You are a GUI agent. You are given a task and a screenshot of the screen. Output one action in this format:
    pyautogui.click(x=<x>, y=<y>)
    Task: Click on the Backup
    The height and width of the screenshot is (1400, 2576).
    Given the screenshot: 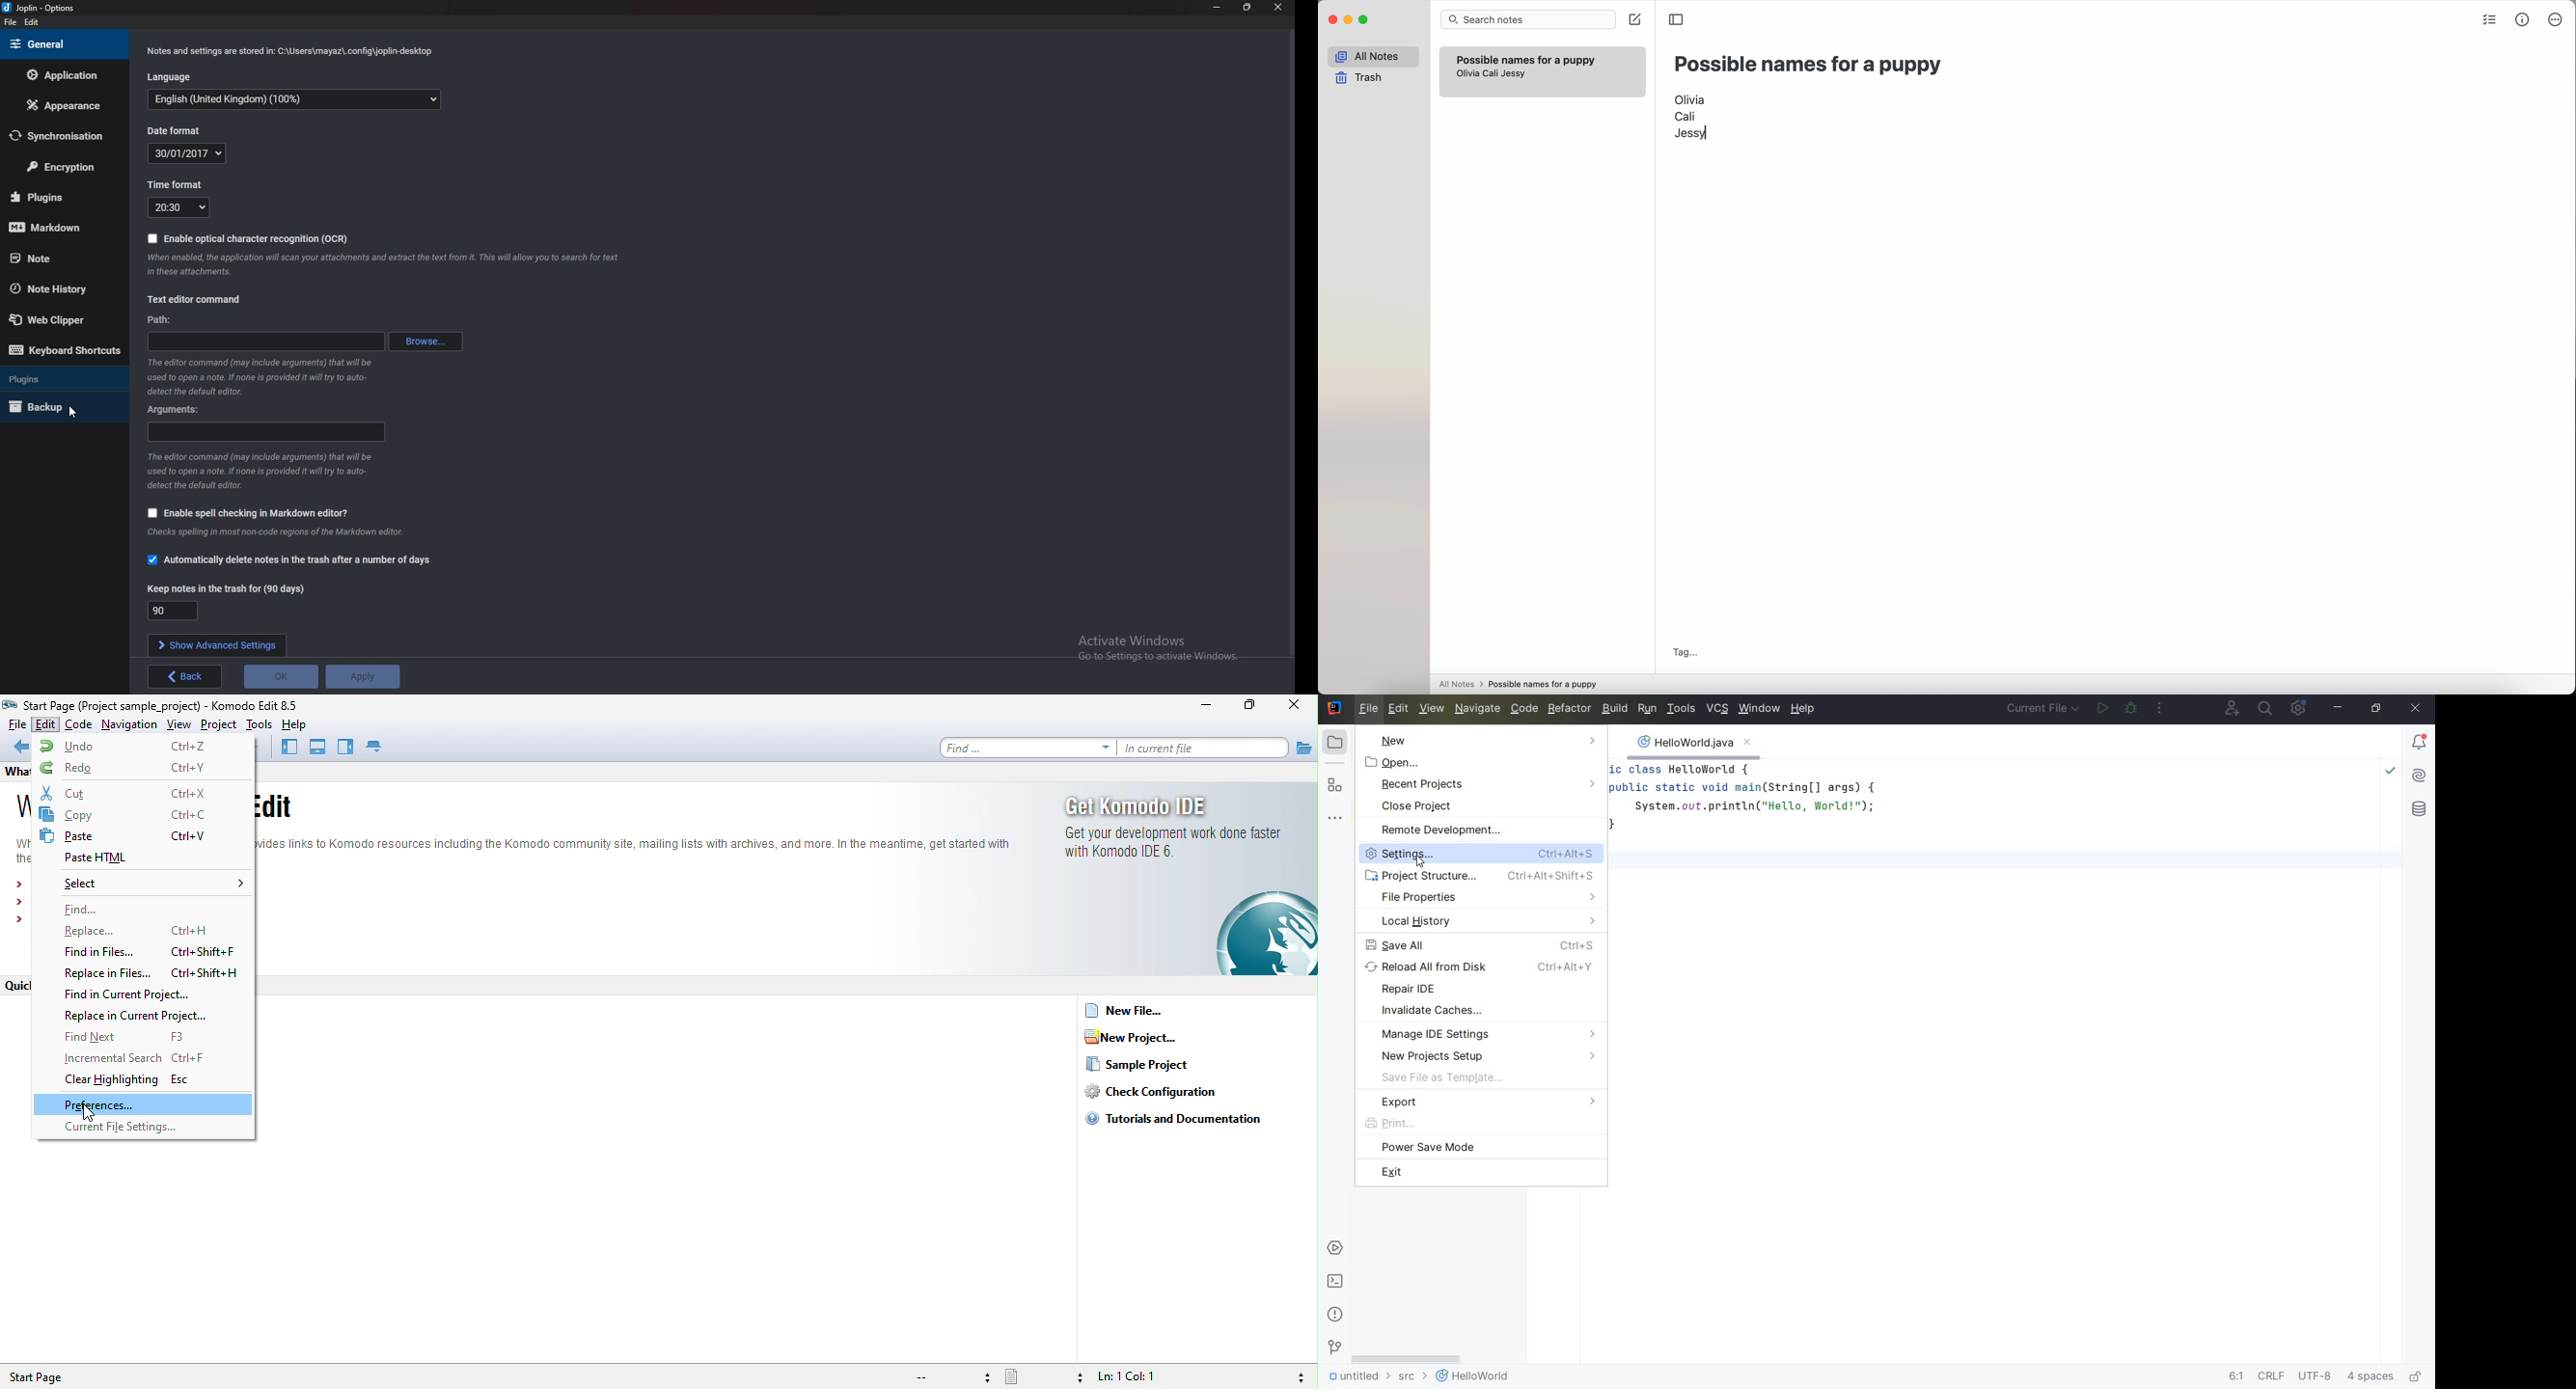 What is the action you would take?
    pyautogui.click(x=55, y=408)
    